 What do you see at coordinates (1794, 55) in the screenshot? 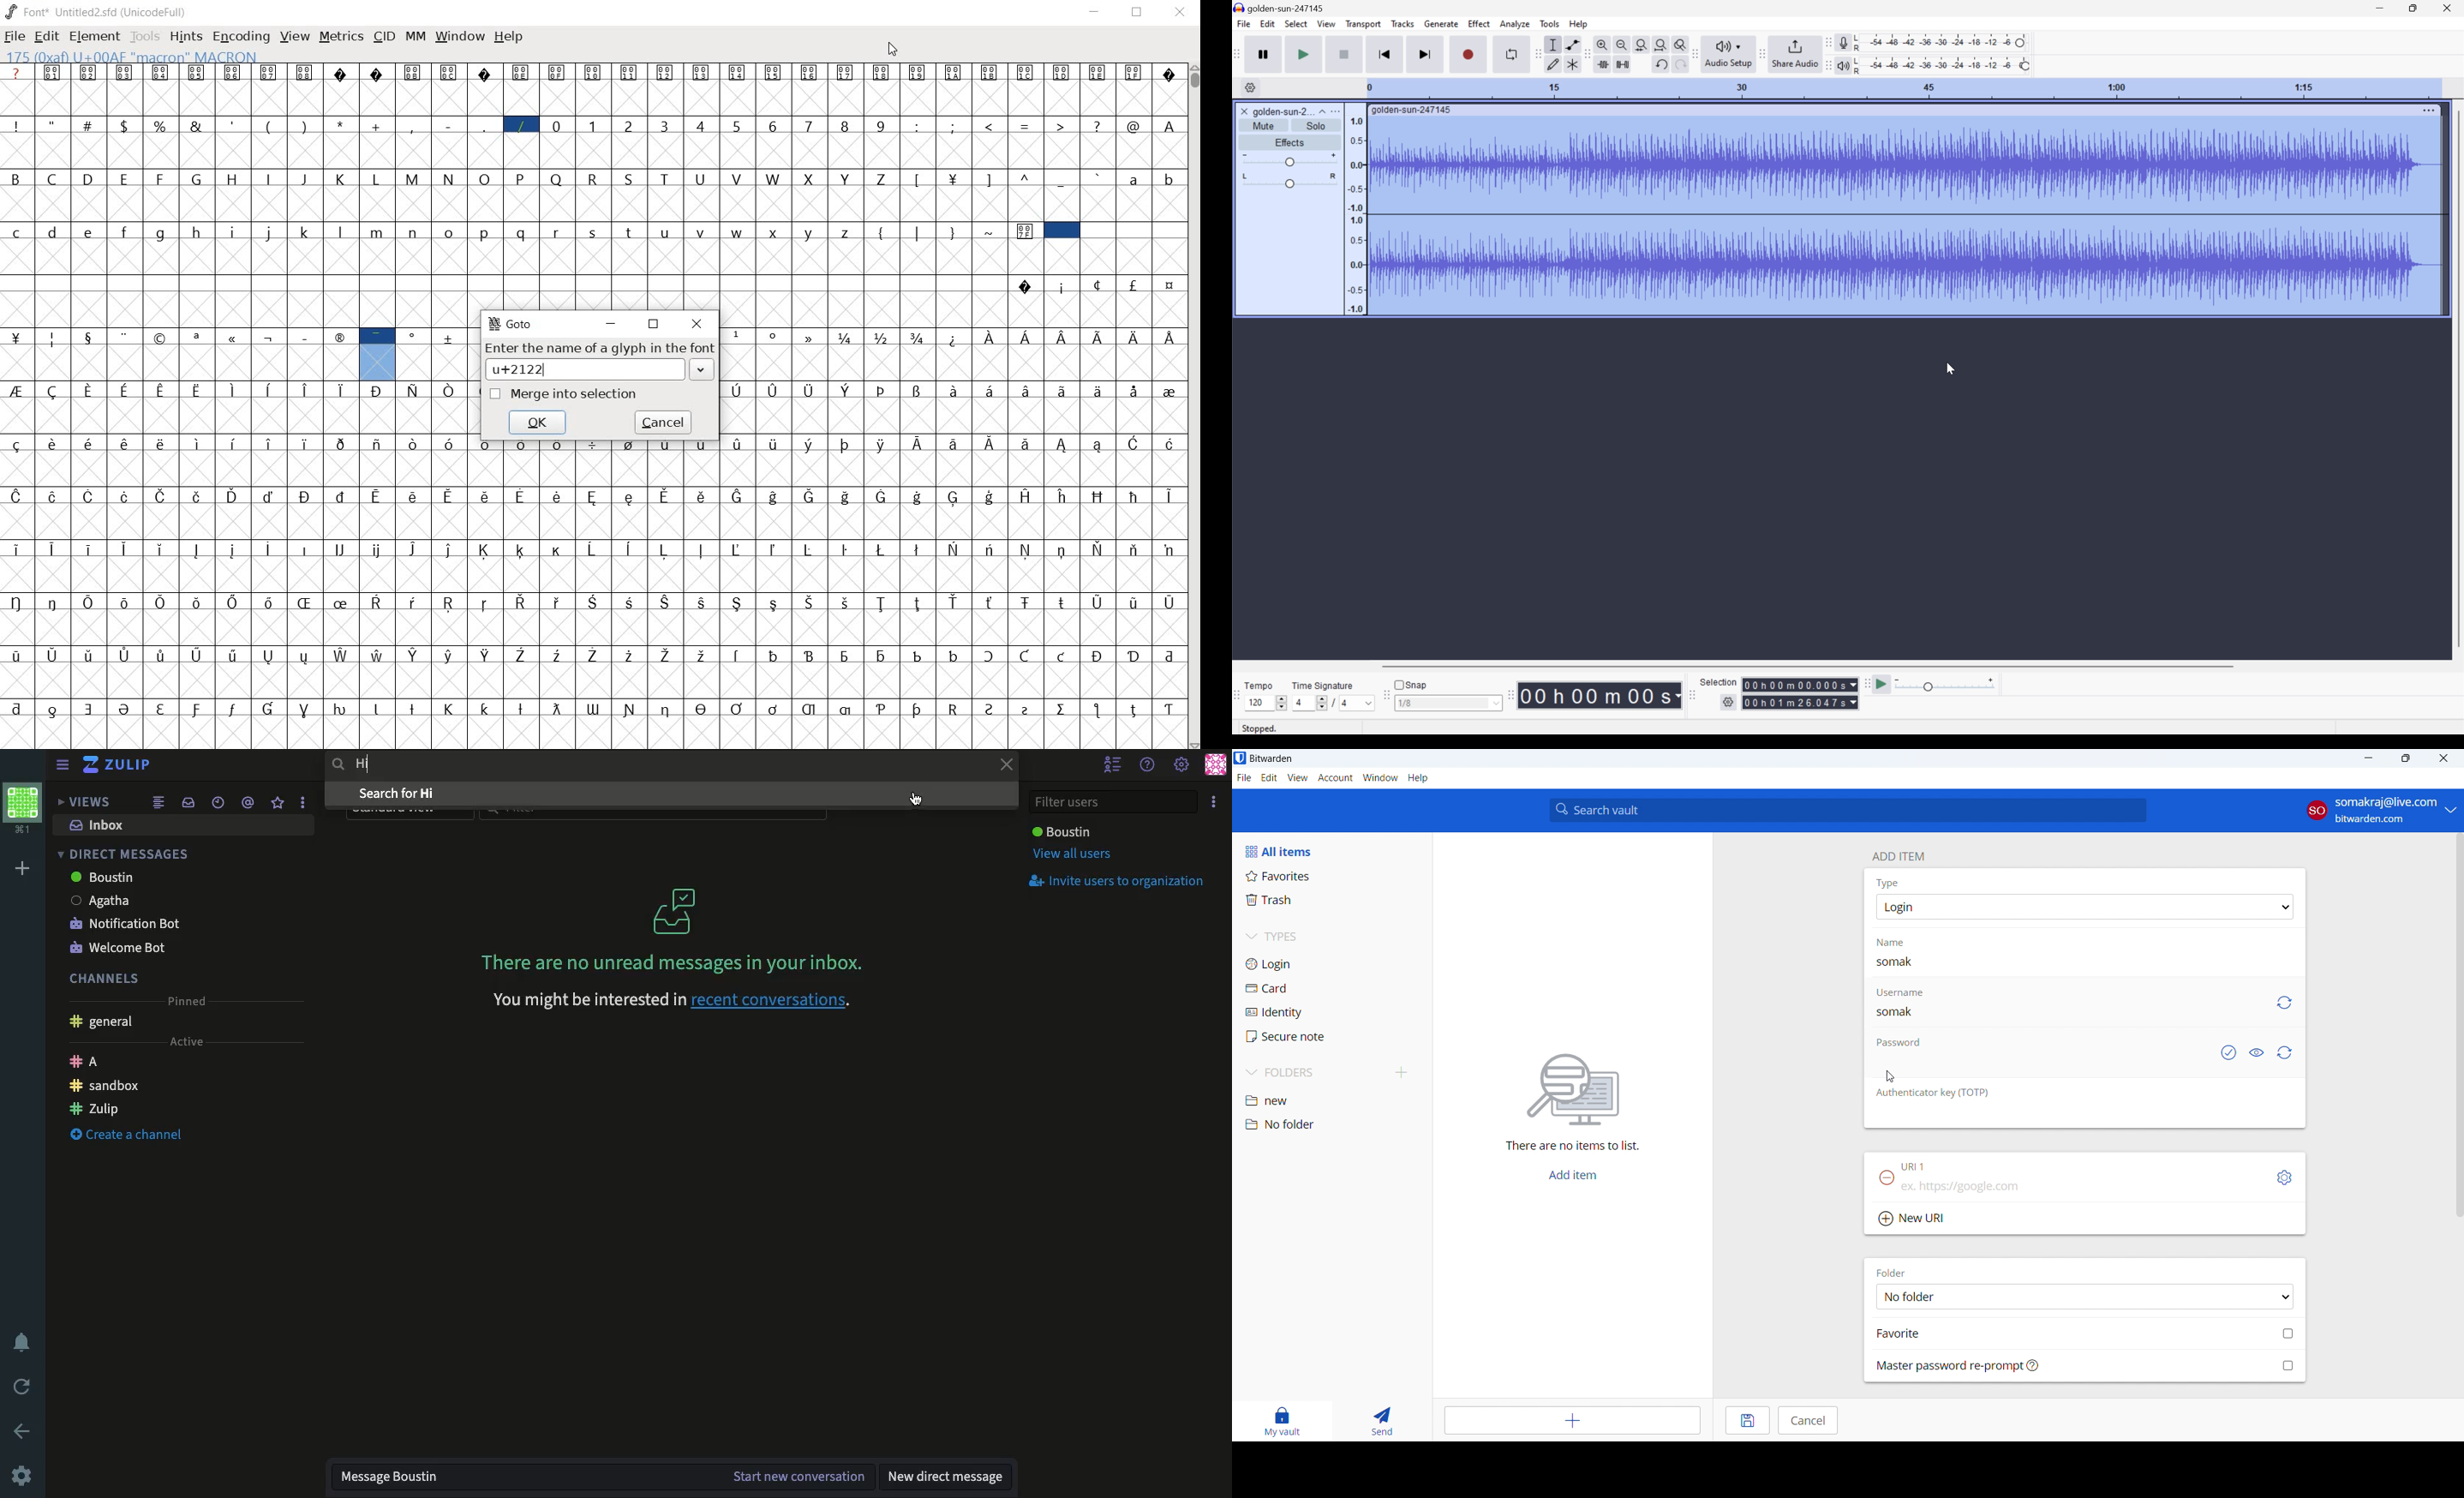
I see `Share audio` at bounding box center [1794, 55].